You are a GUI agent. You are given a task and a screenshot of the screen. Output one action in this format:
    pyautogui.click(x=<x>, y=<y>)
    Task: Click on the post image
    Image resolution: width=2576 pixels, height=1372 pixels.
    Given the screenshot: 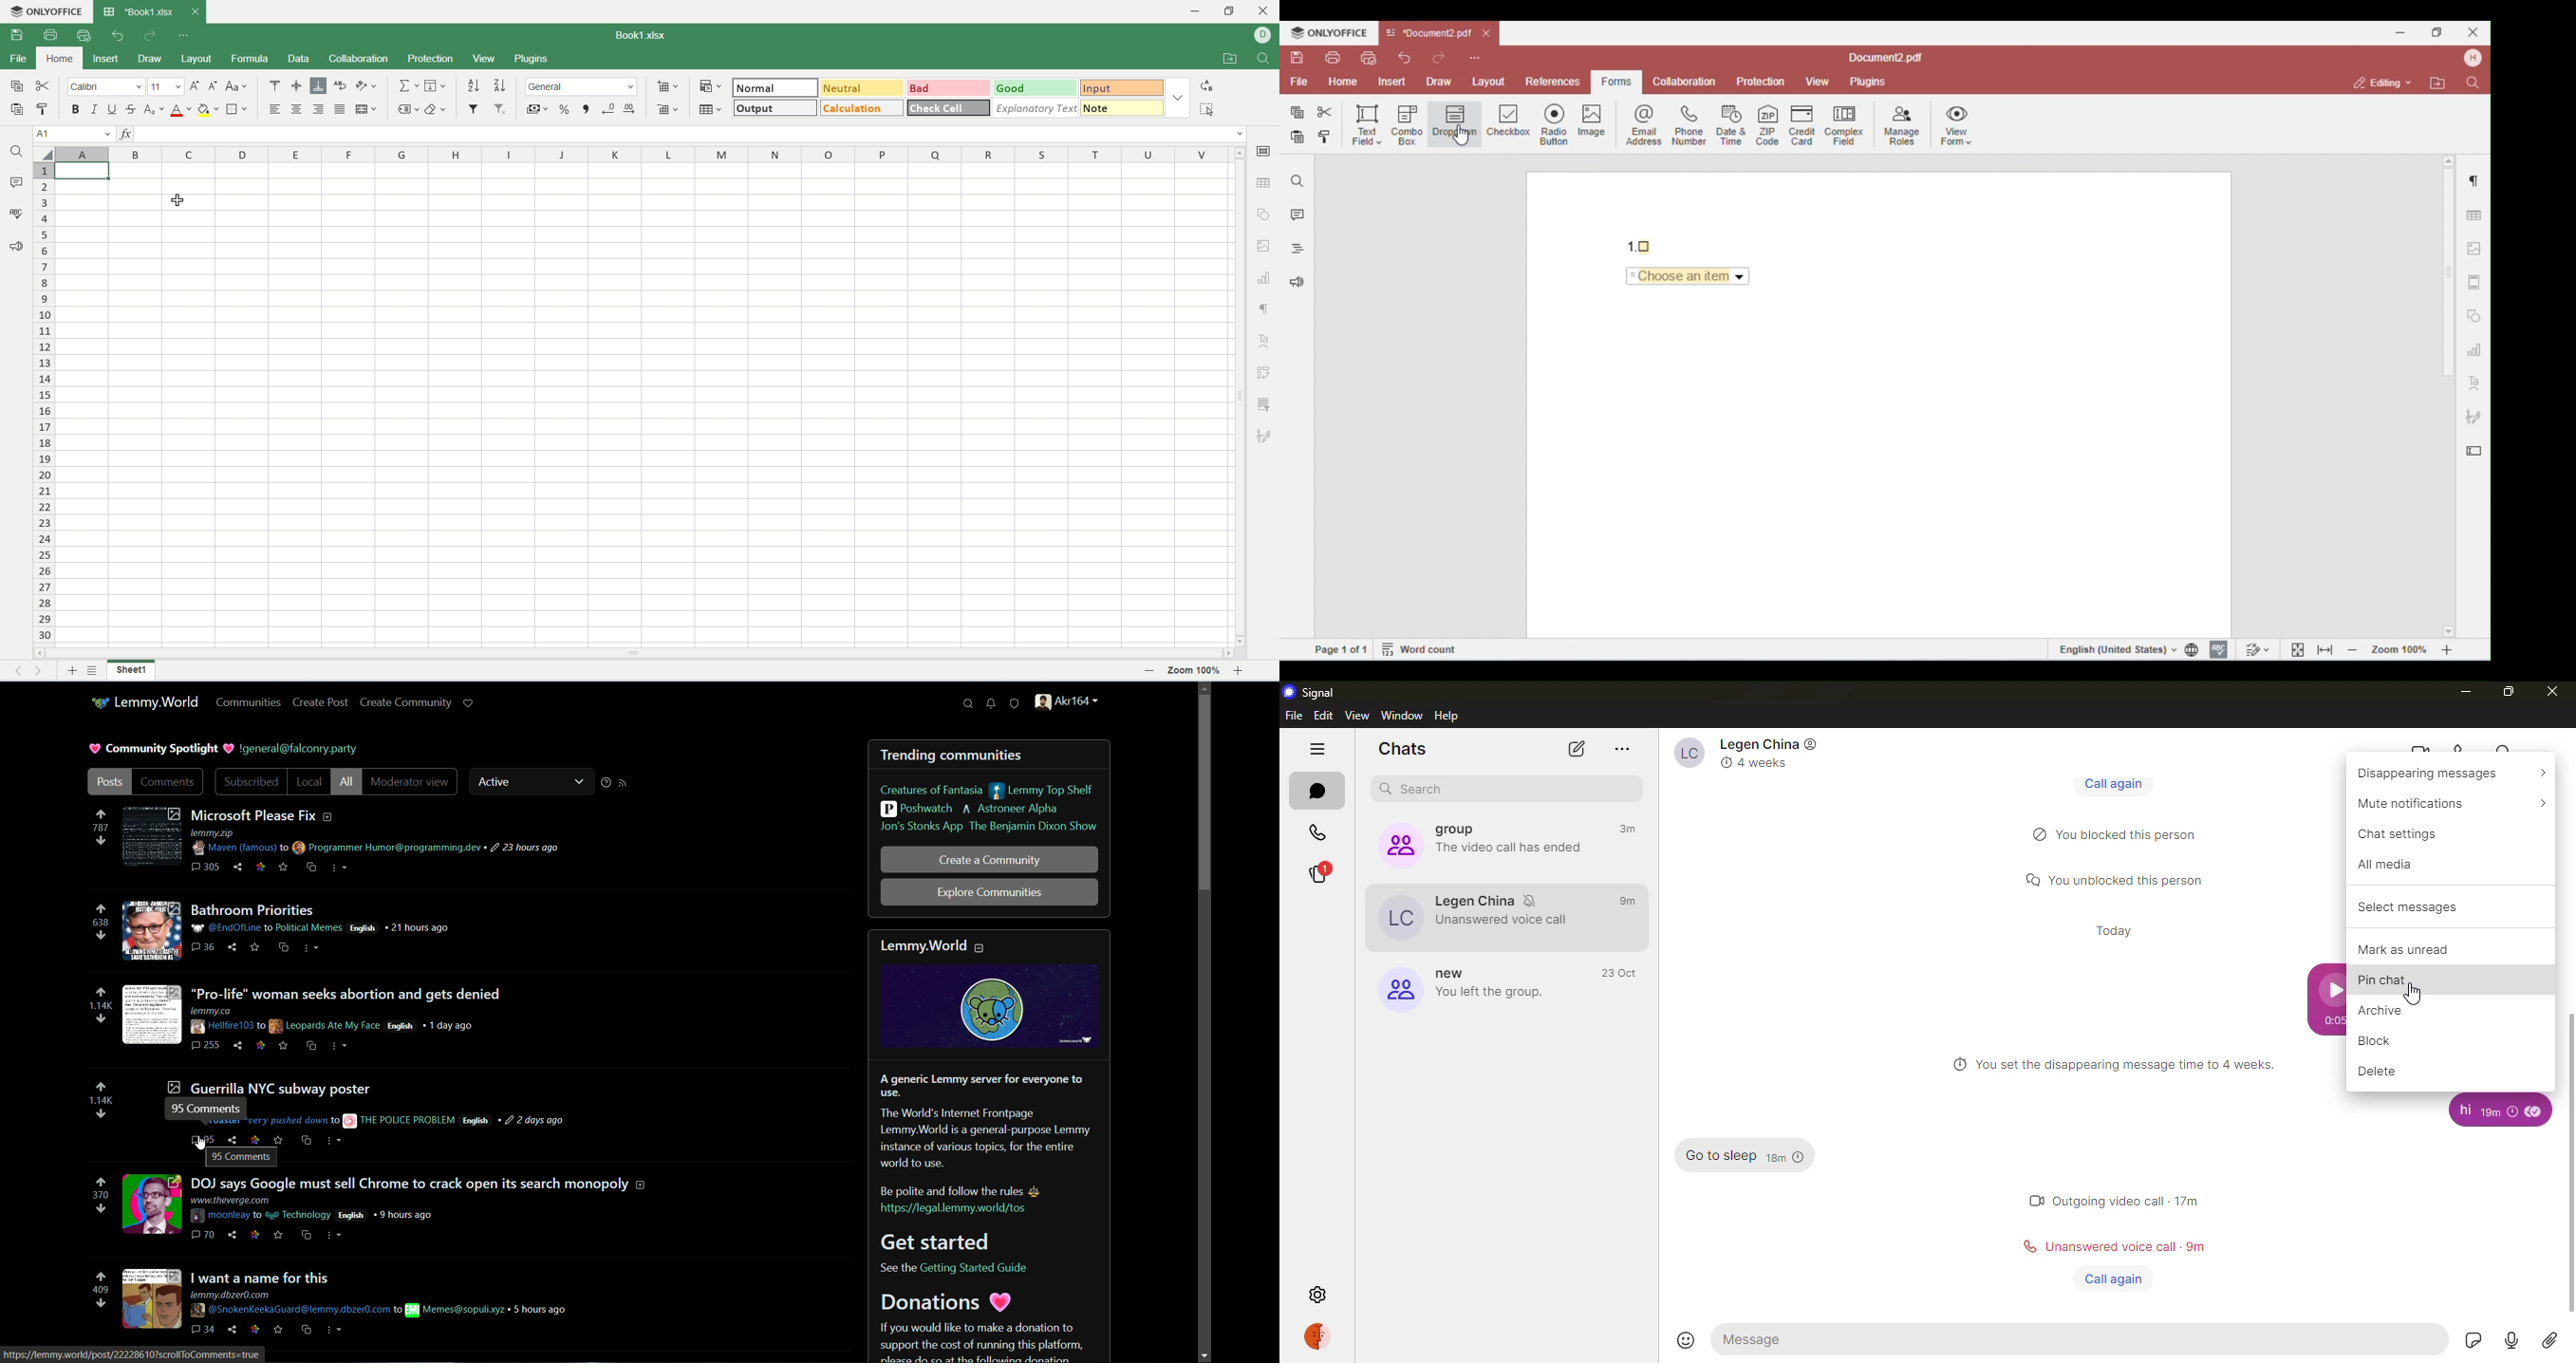 What is the action you would take?
    pyautogui.click(x=151, y=931)
    